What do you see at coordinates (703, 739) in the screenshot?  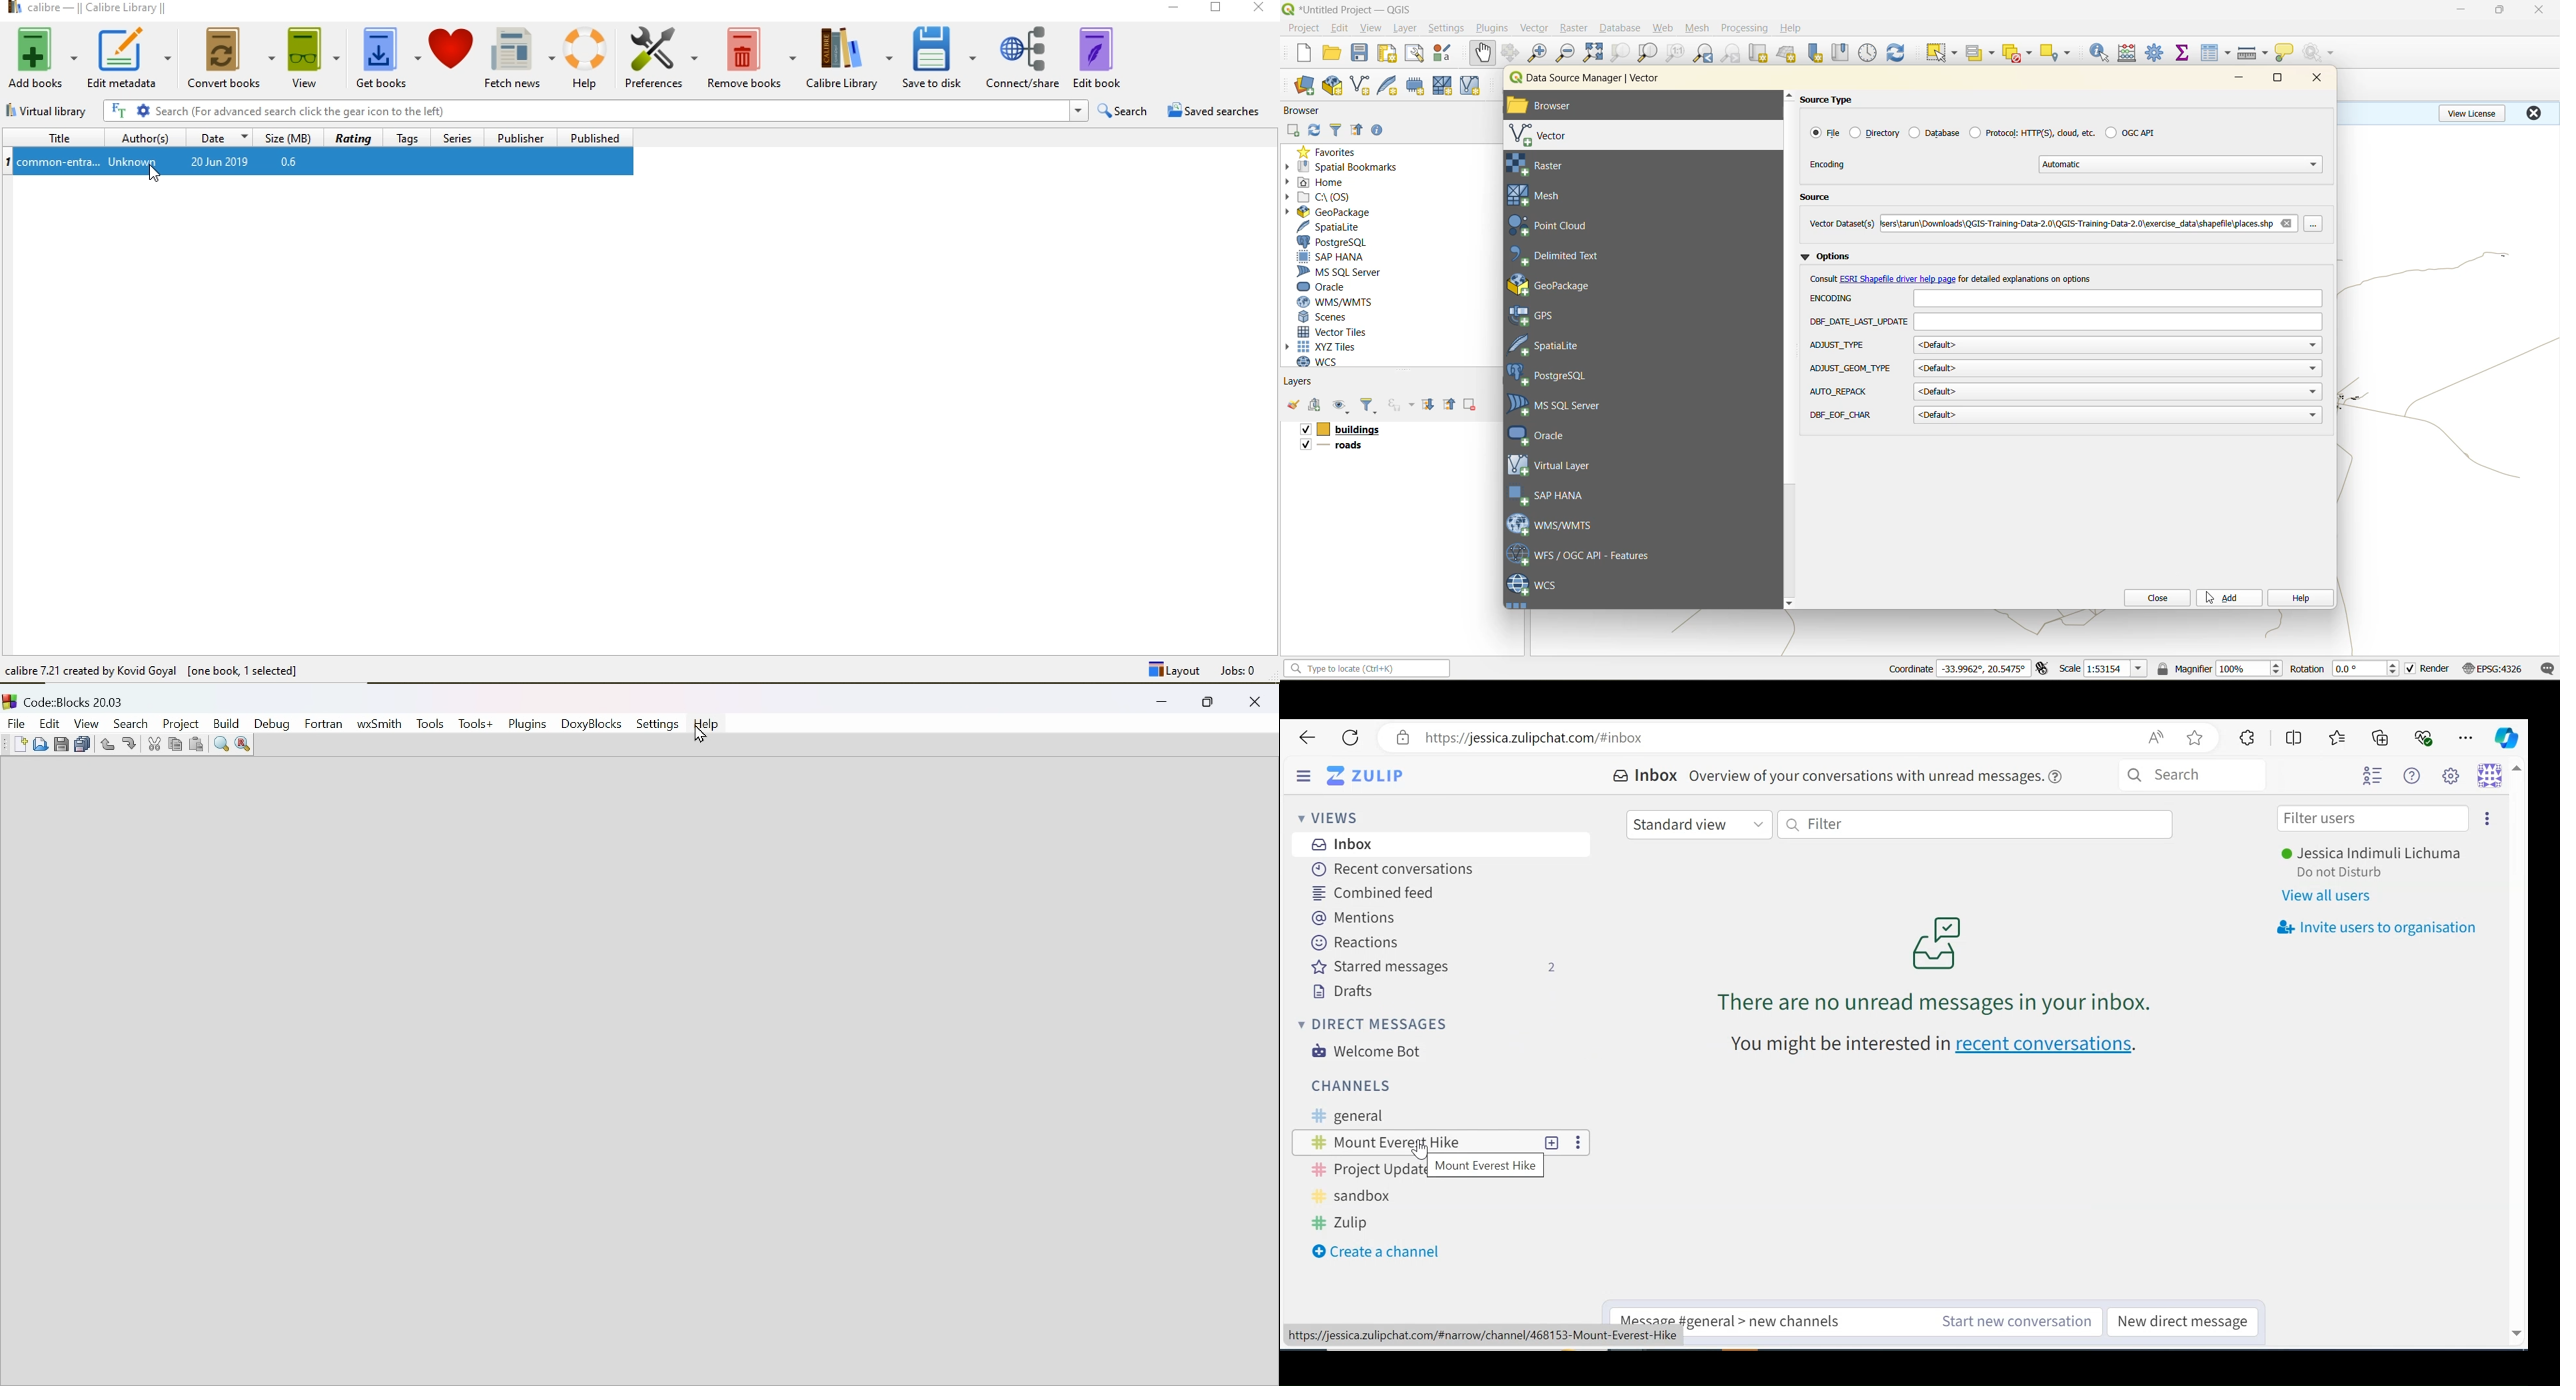 I see `cursor on Help` at bounding box center [703, 739].